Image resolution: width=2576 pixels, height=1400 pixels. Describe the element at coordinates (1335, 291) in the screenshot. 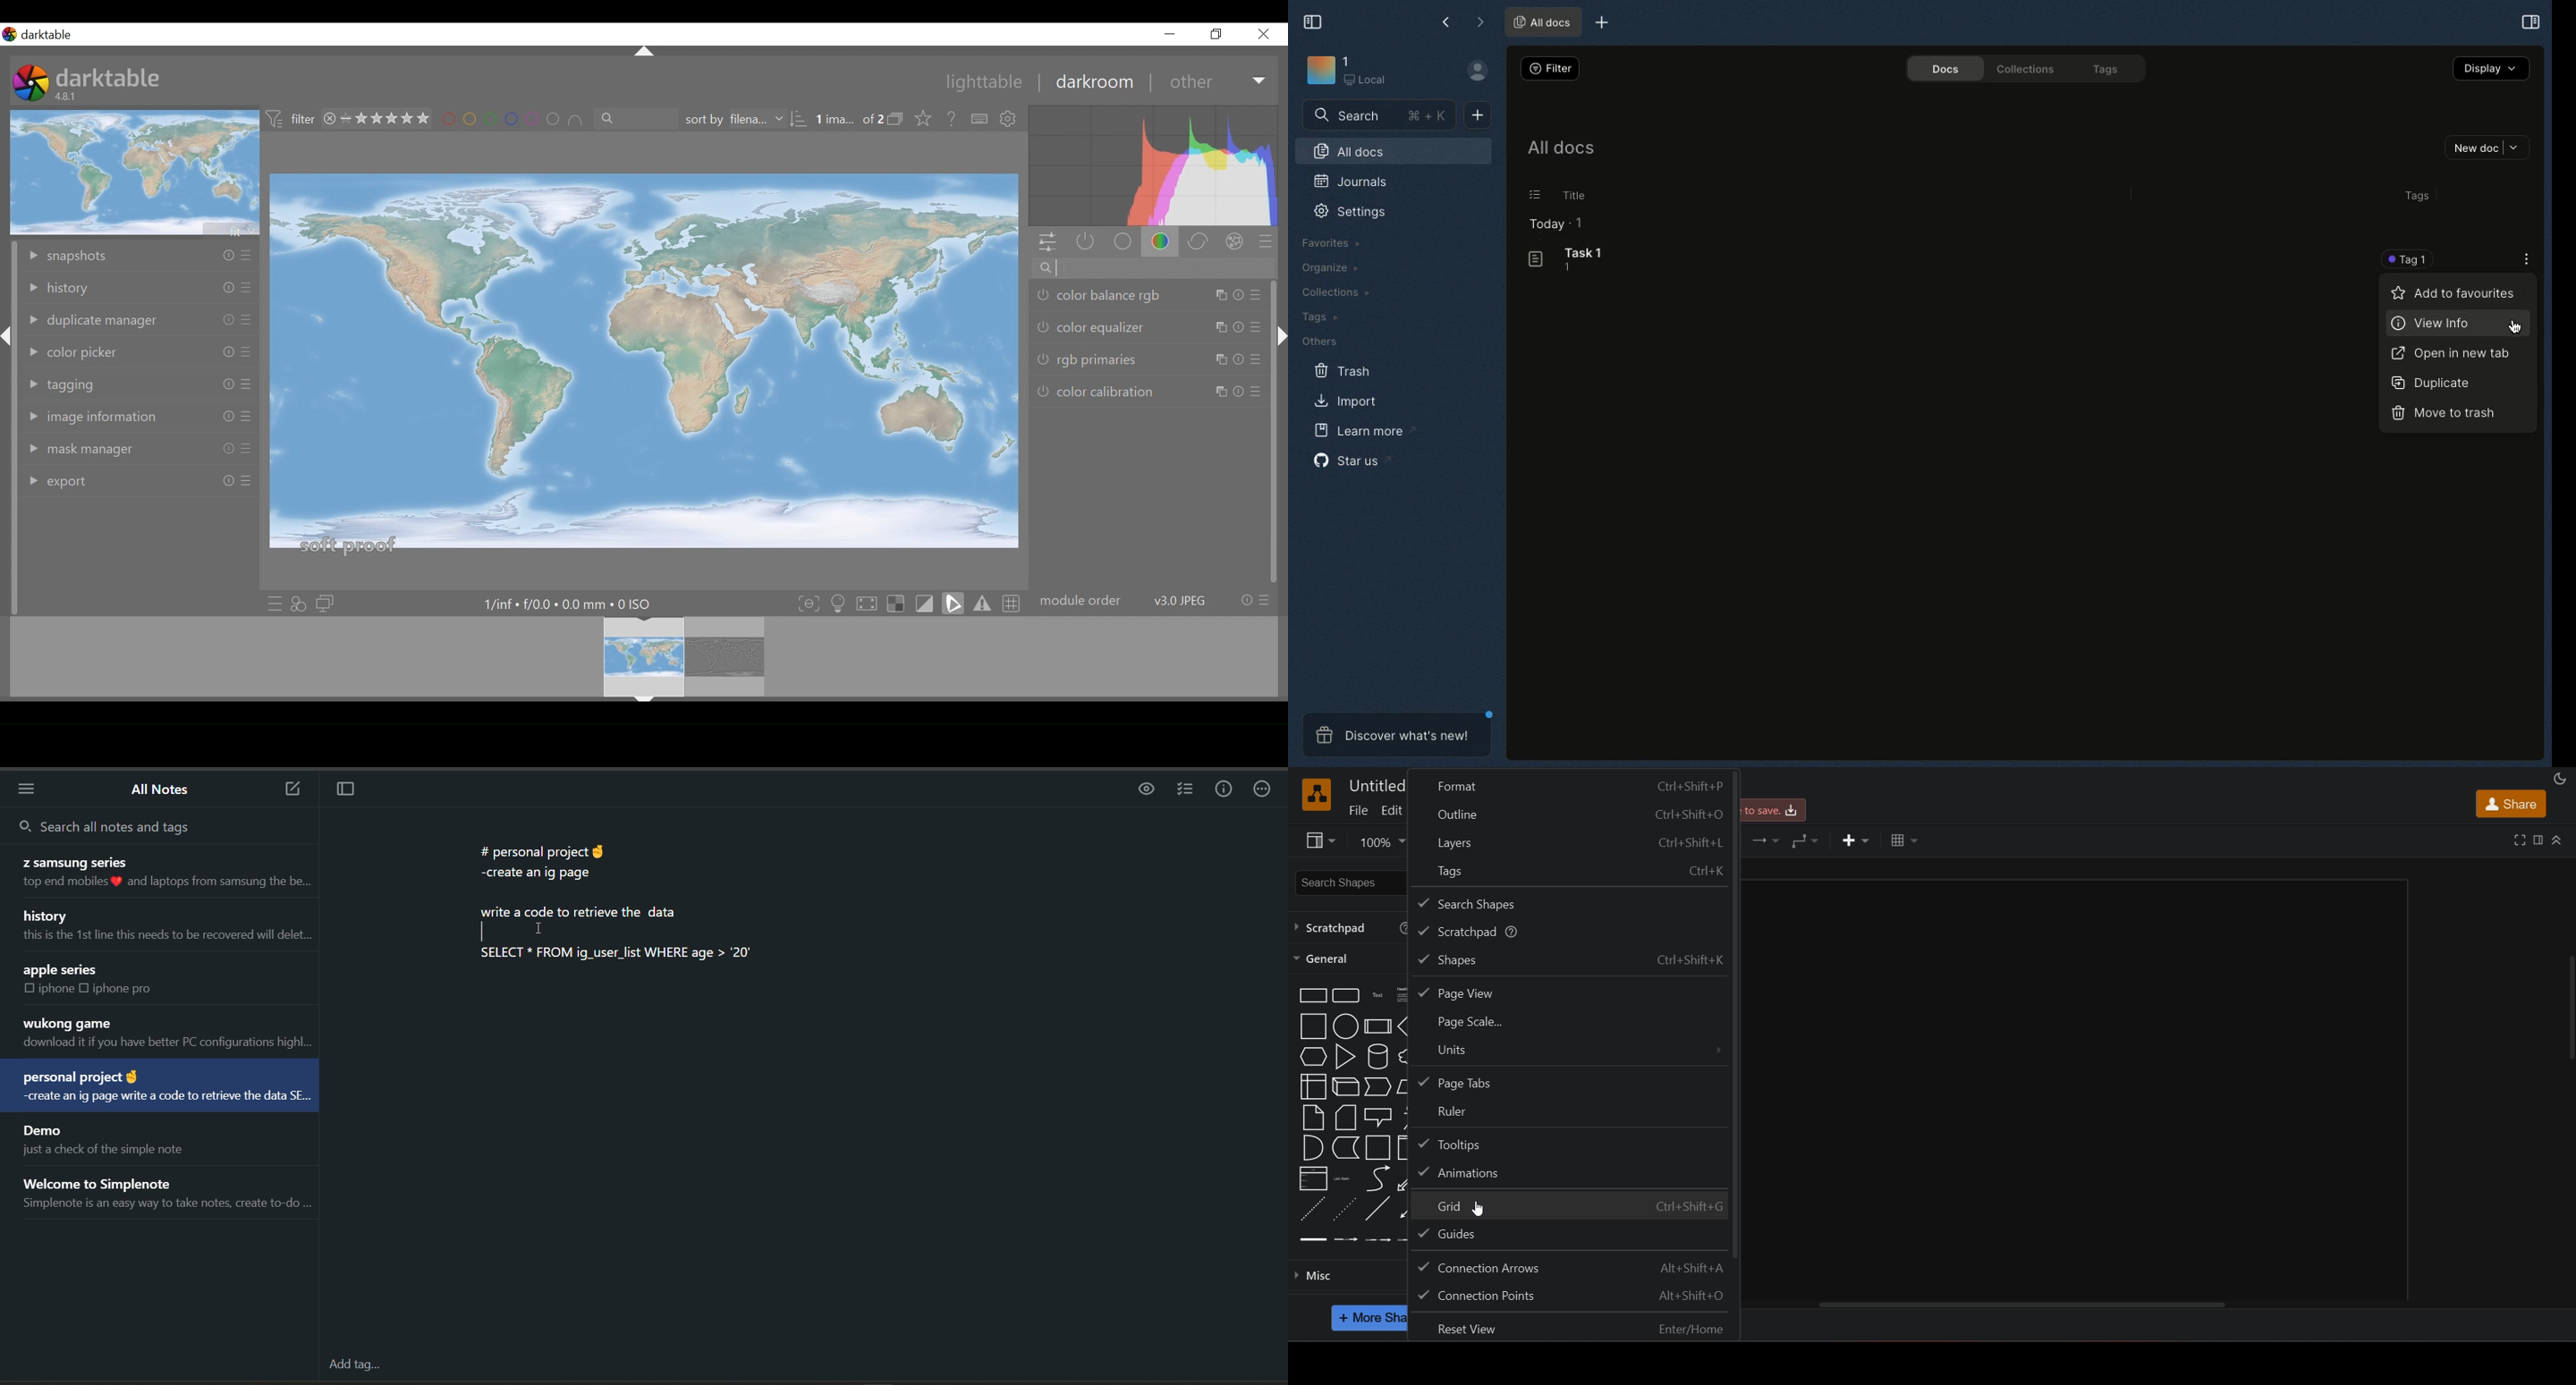

I see `Collections` at that location.